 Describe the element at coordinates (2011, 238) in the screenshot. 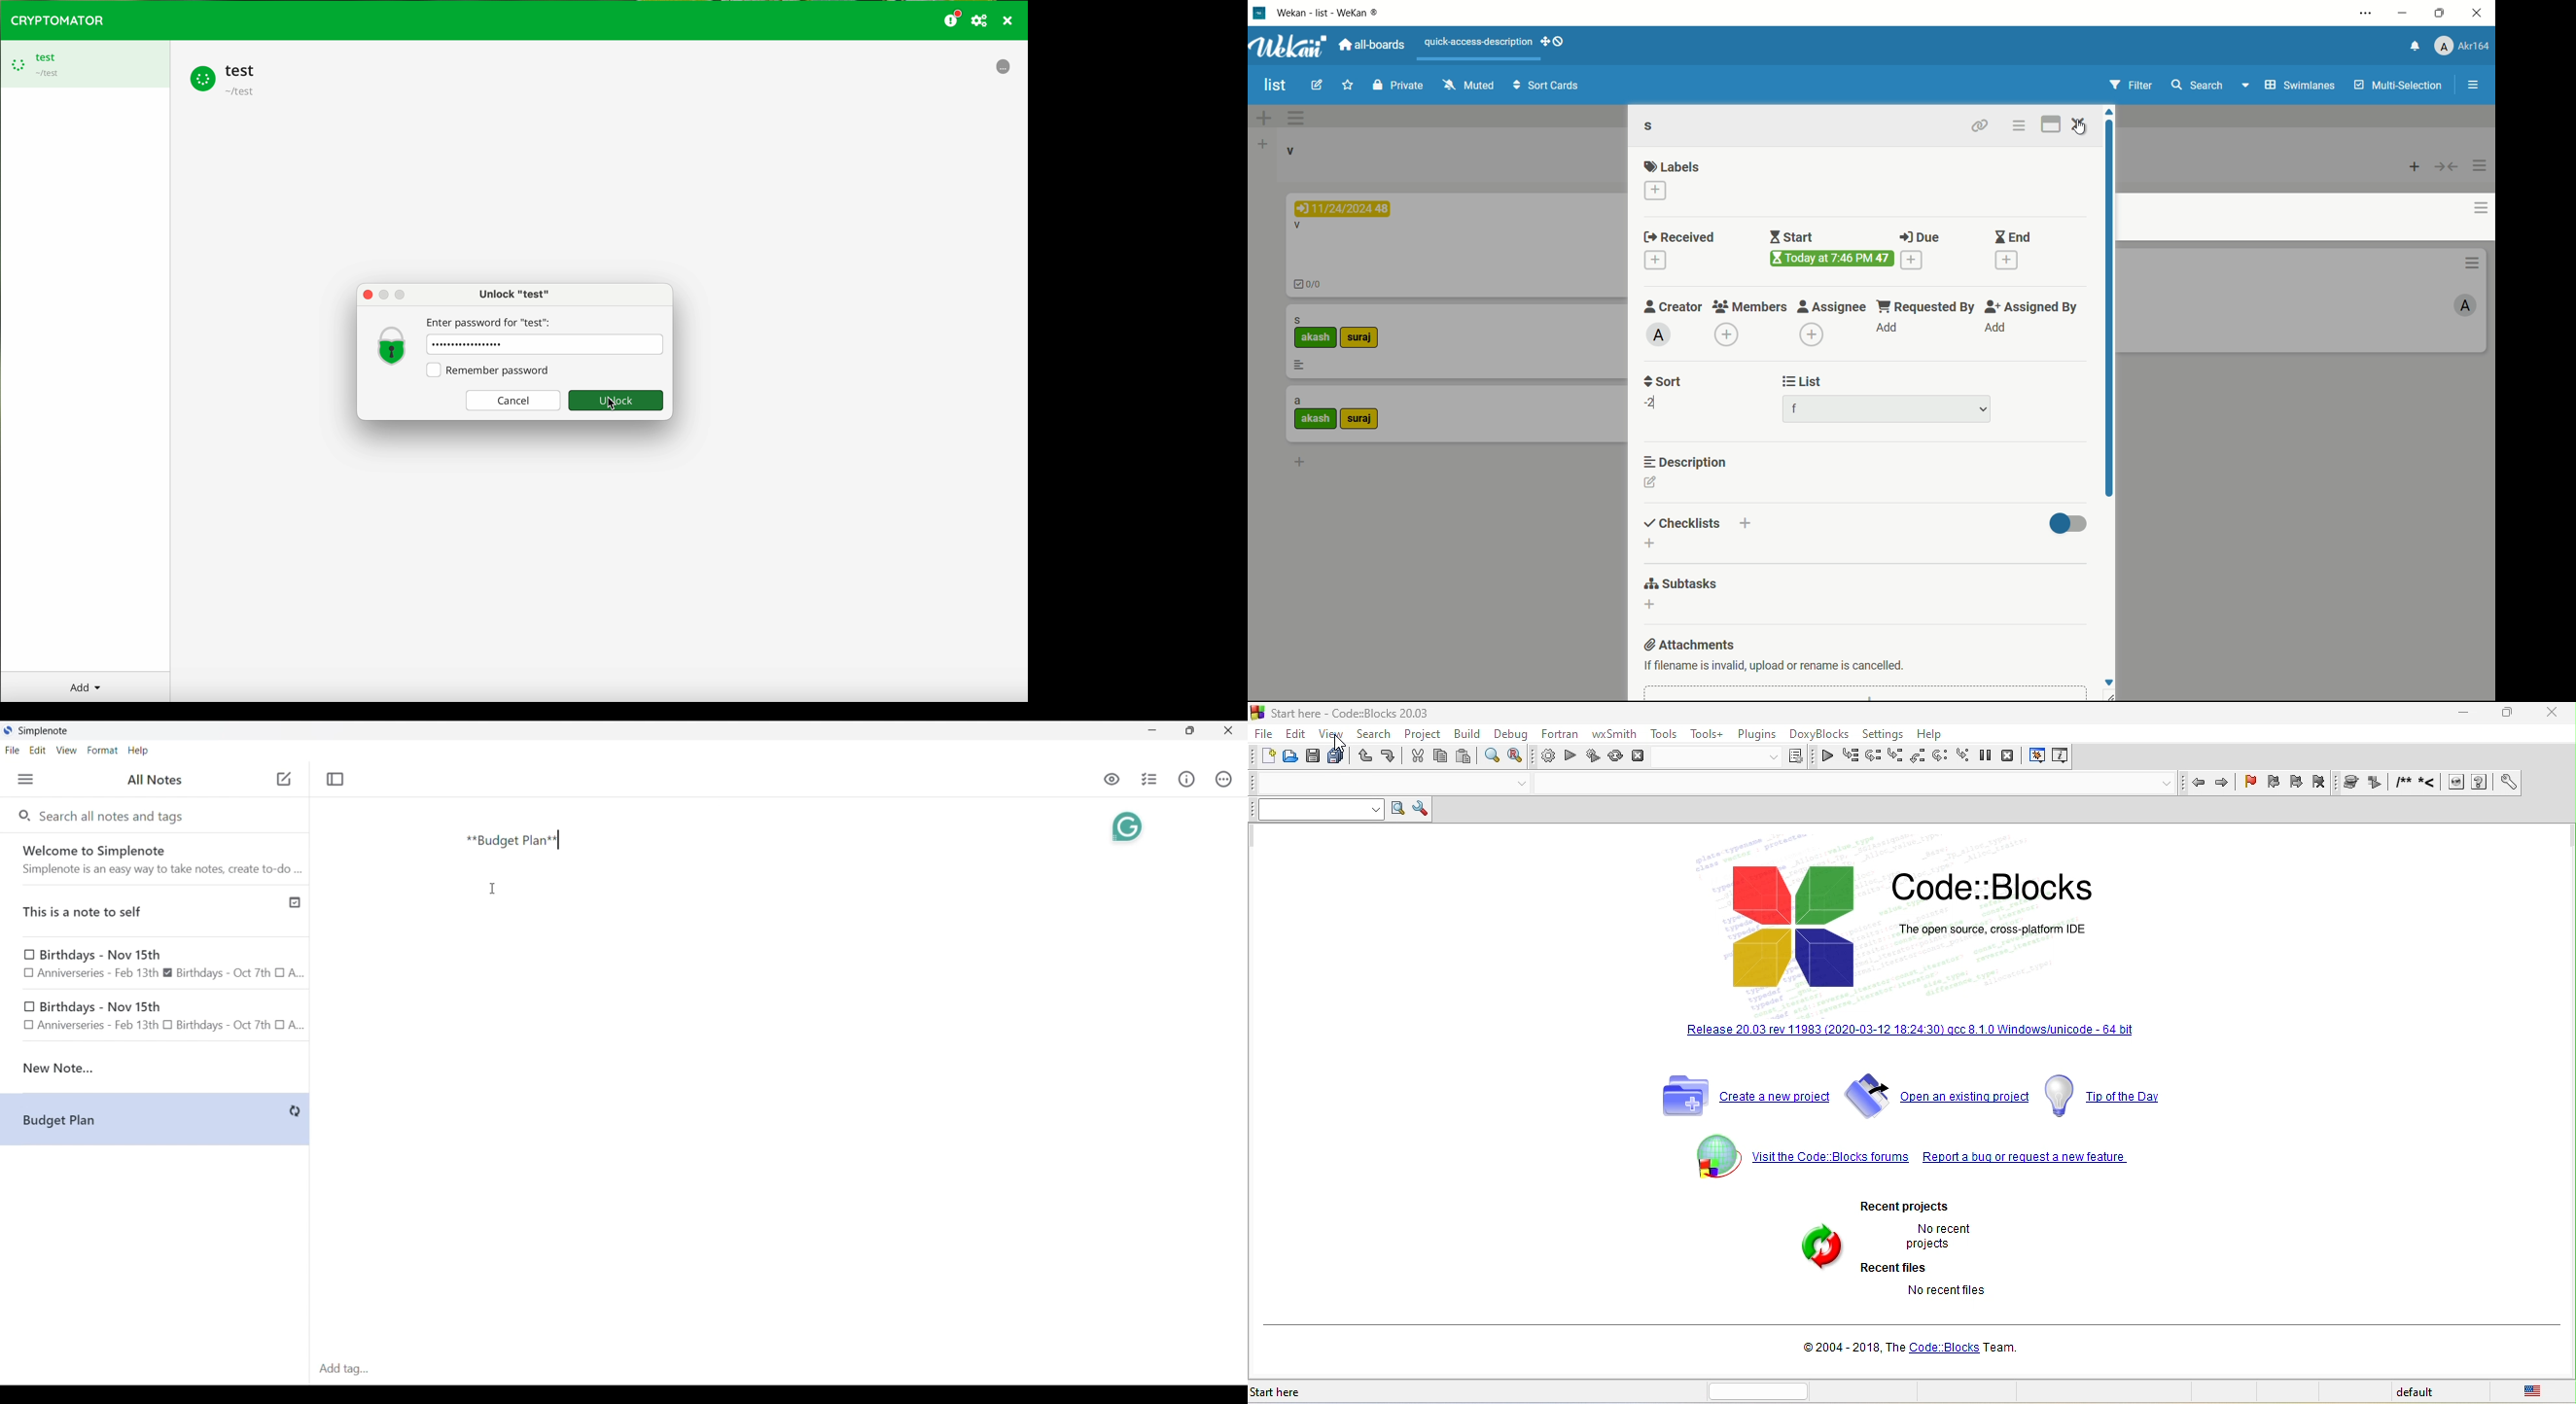

I see `end` at that location.